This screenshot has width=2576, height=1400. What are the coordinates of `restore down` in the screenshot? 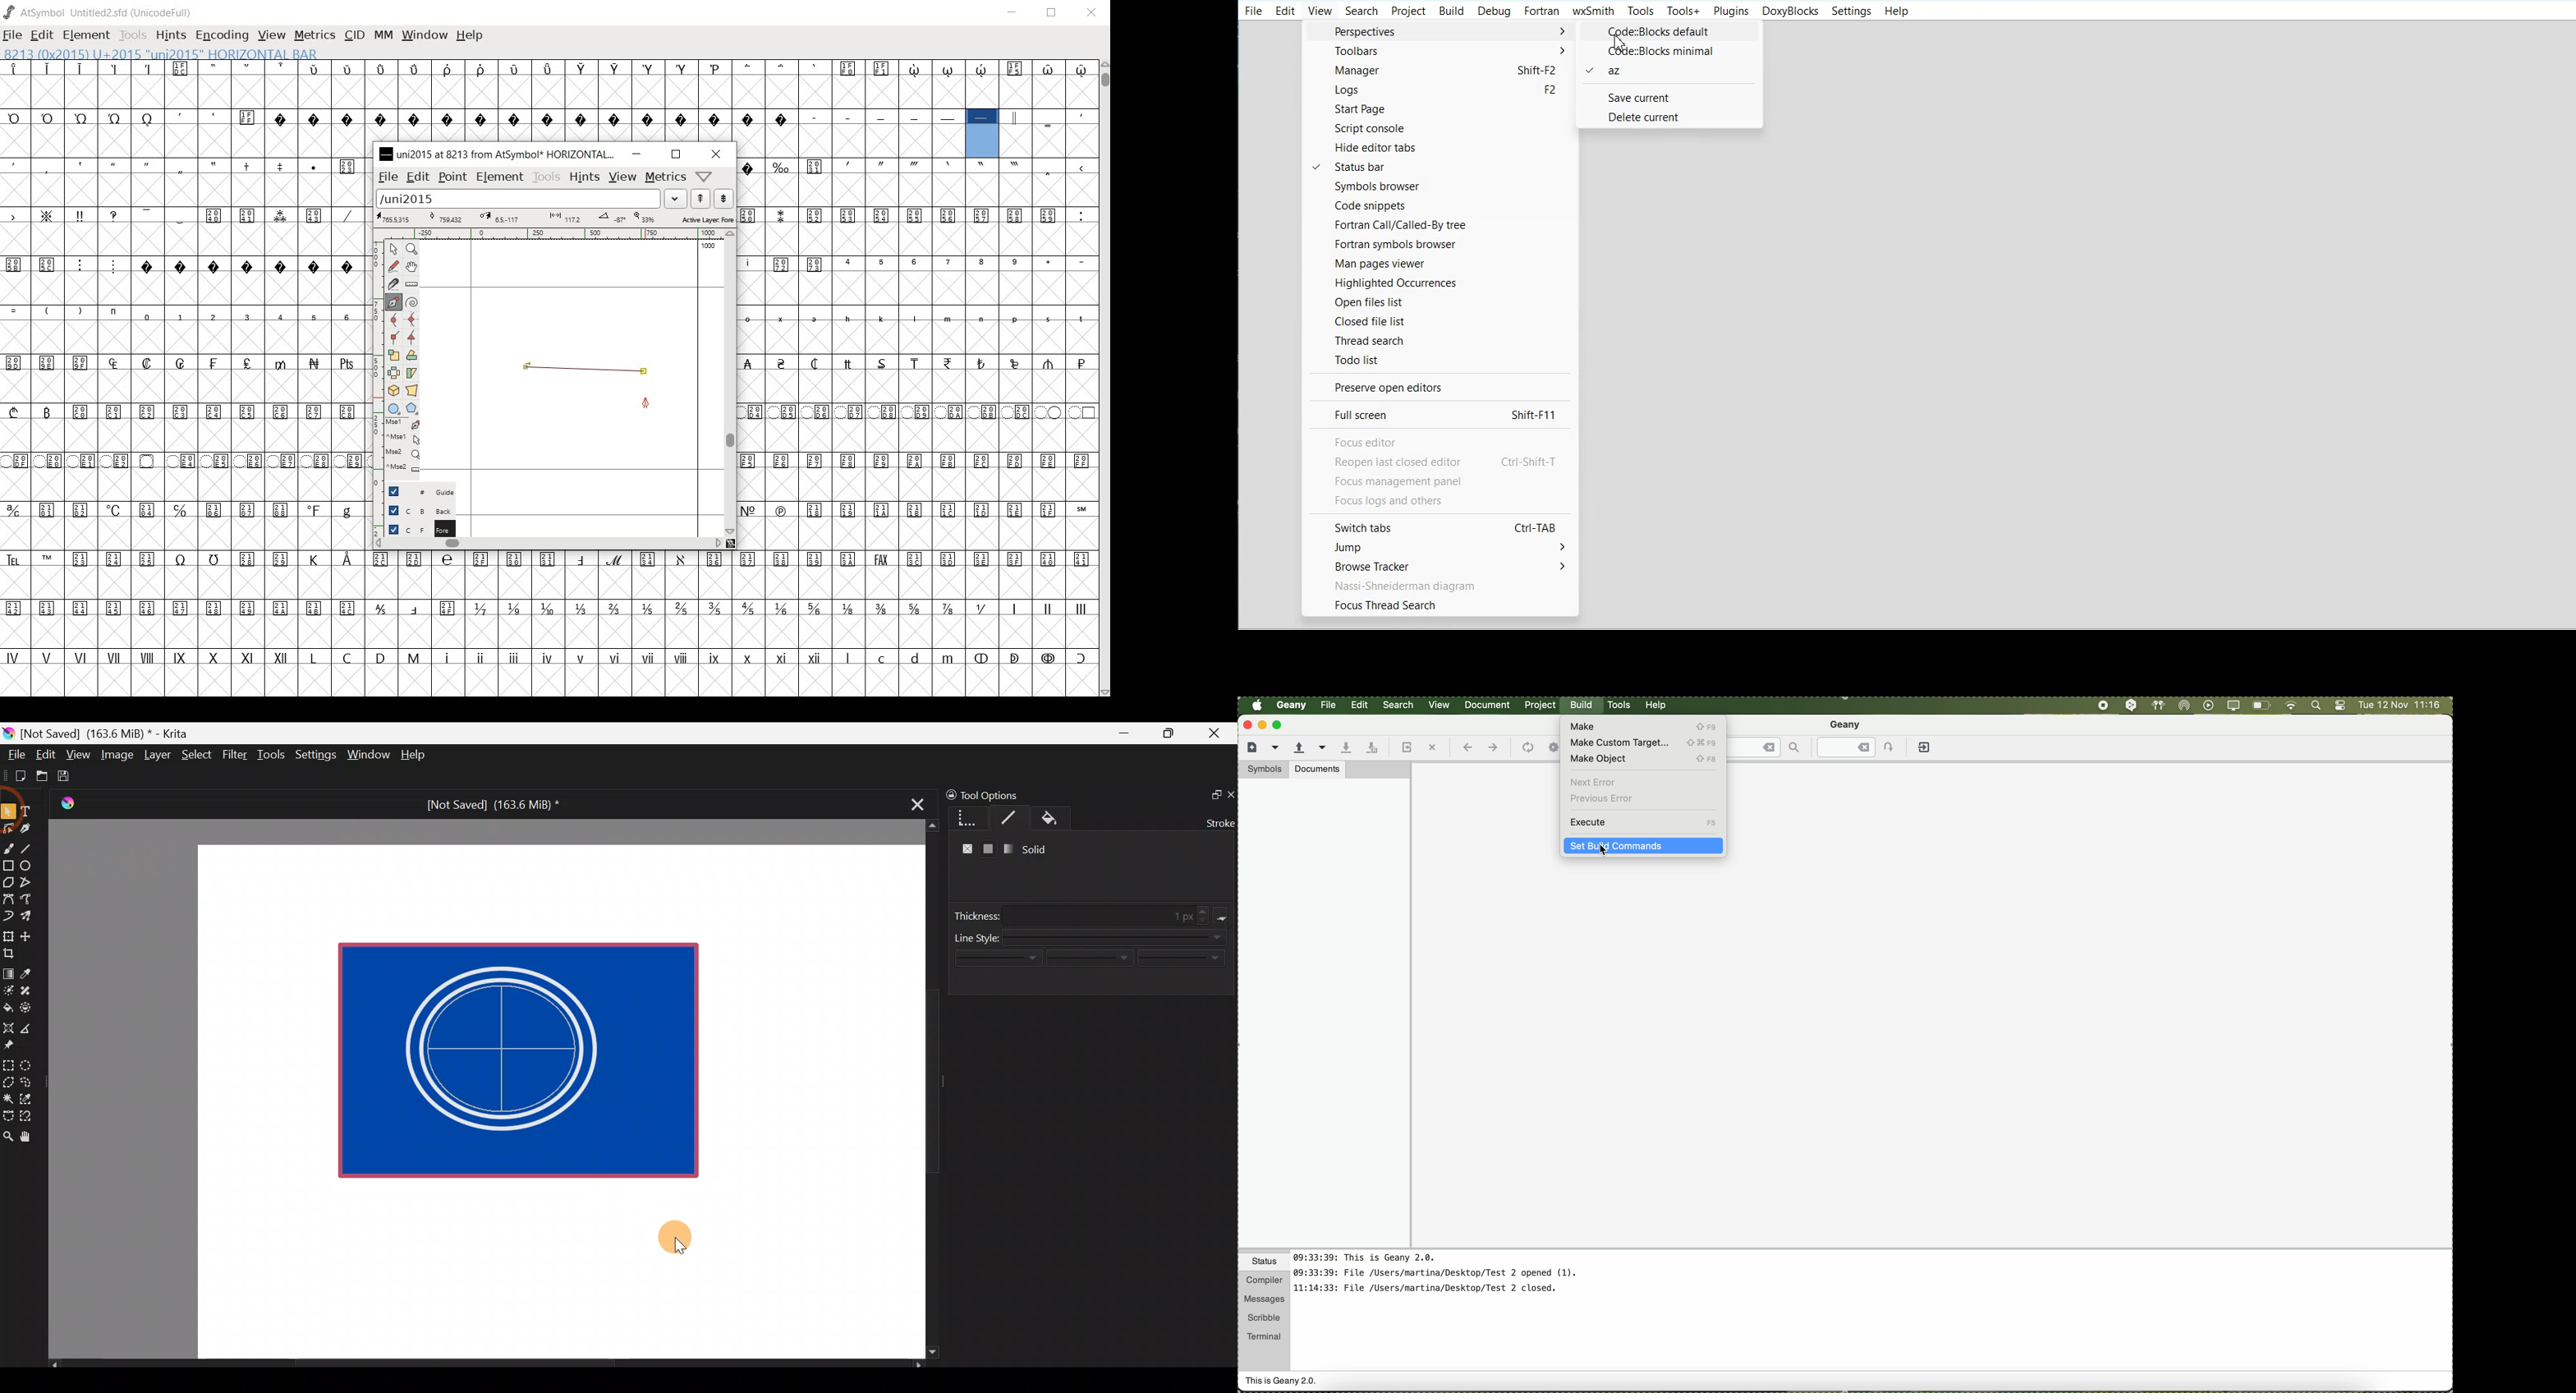 It's located at (675, 155).